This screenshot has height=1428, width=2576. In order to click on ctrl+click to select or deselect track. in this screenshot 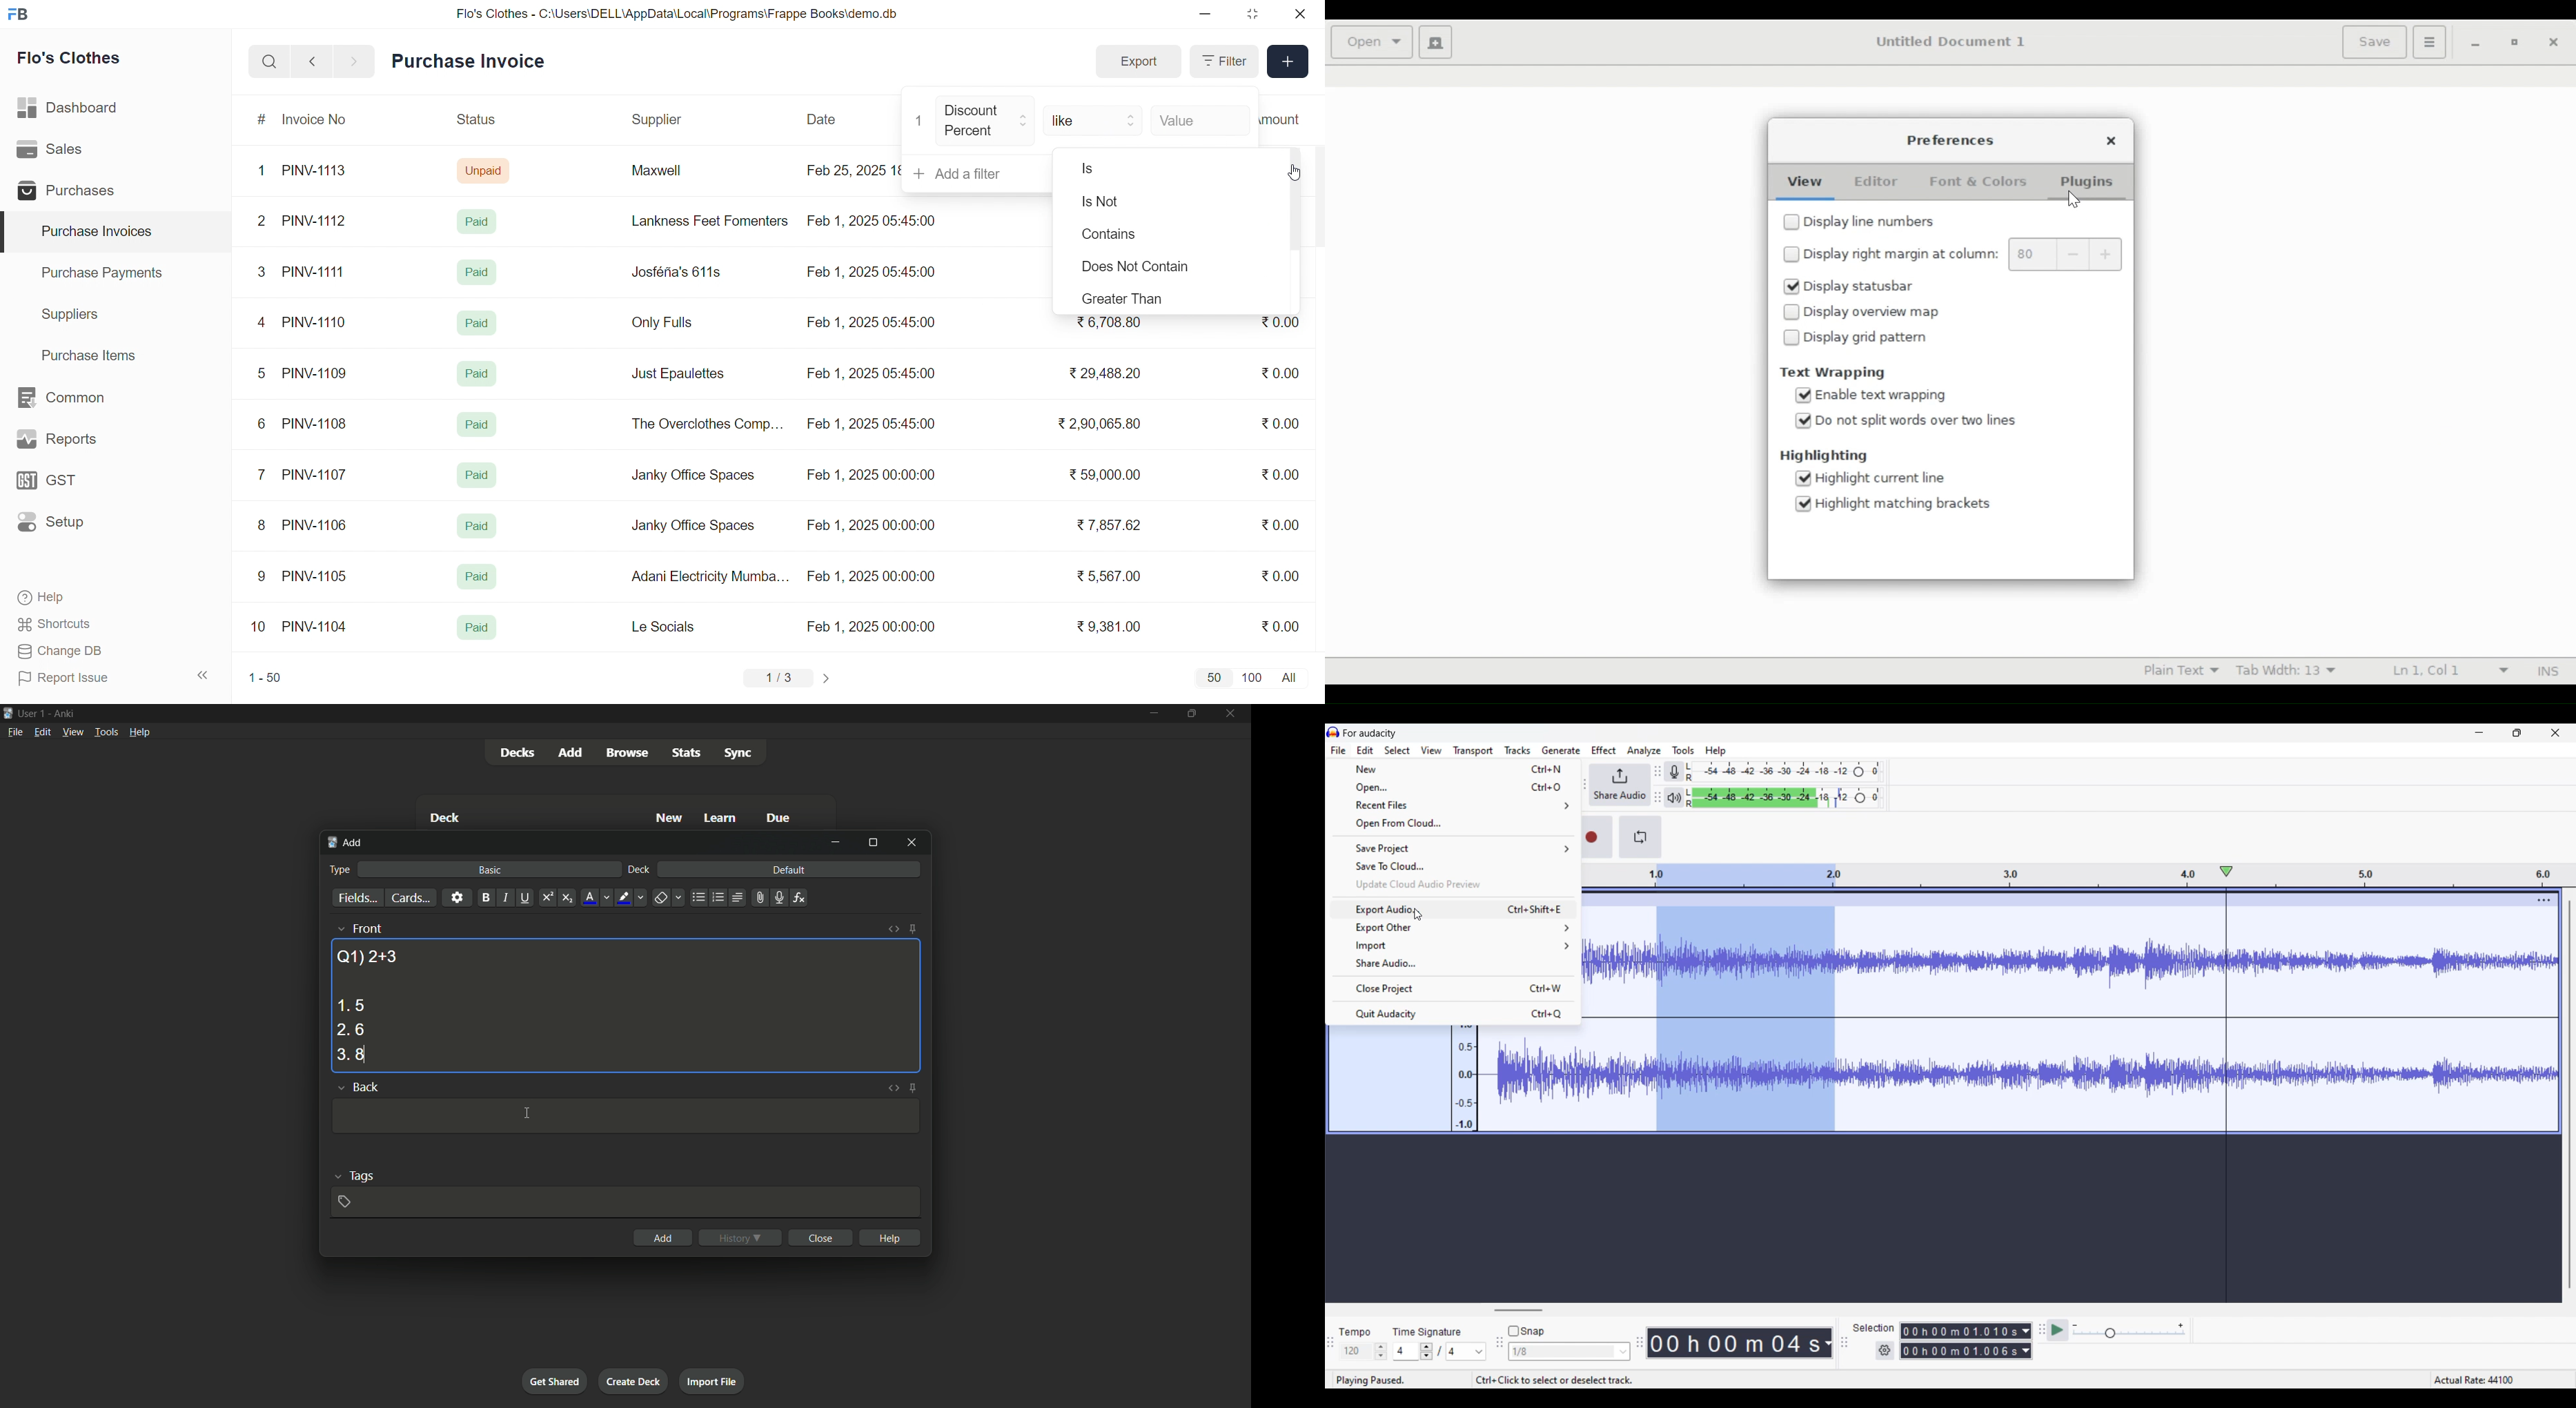, I will do `click(1595, 1379)`.